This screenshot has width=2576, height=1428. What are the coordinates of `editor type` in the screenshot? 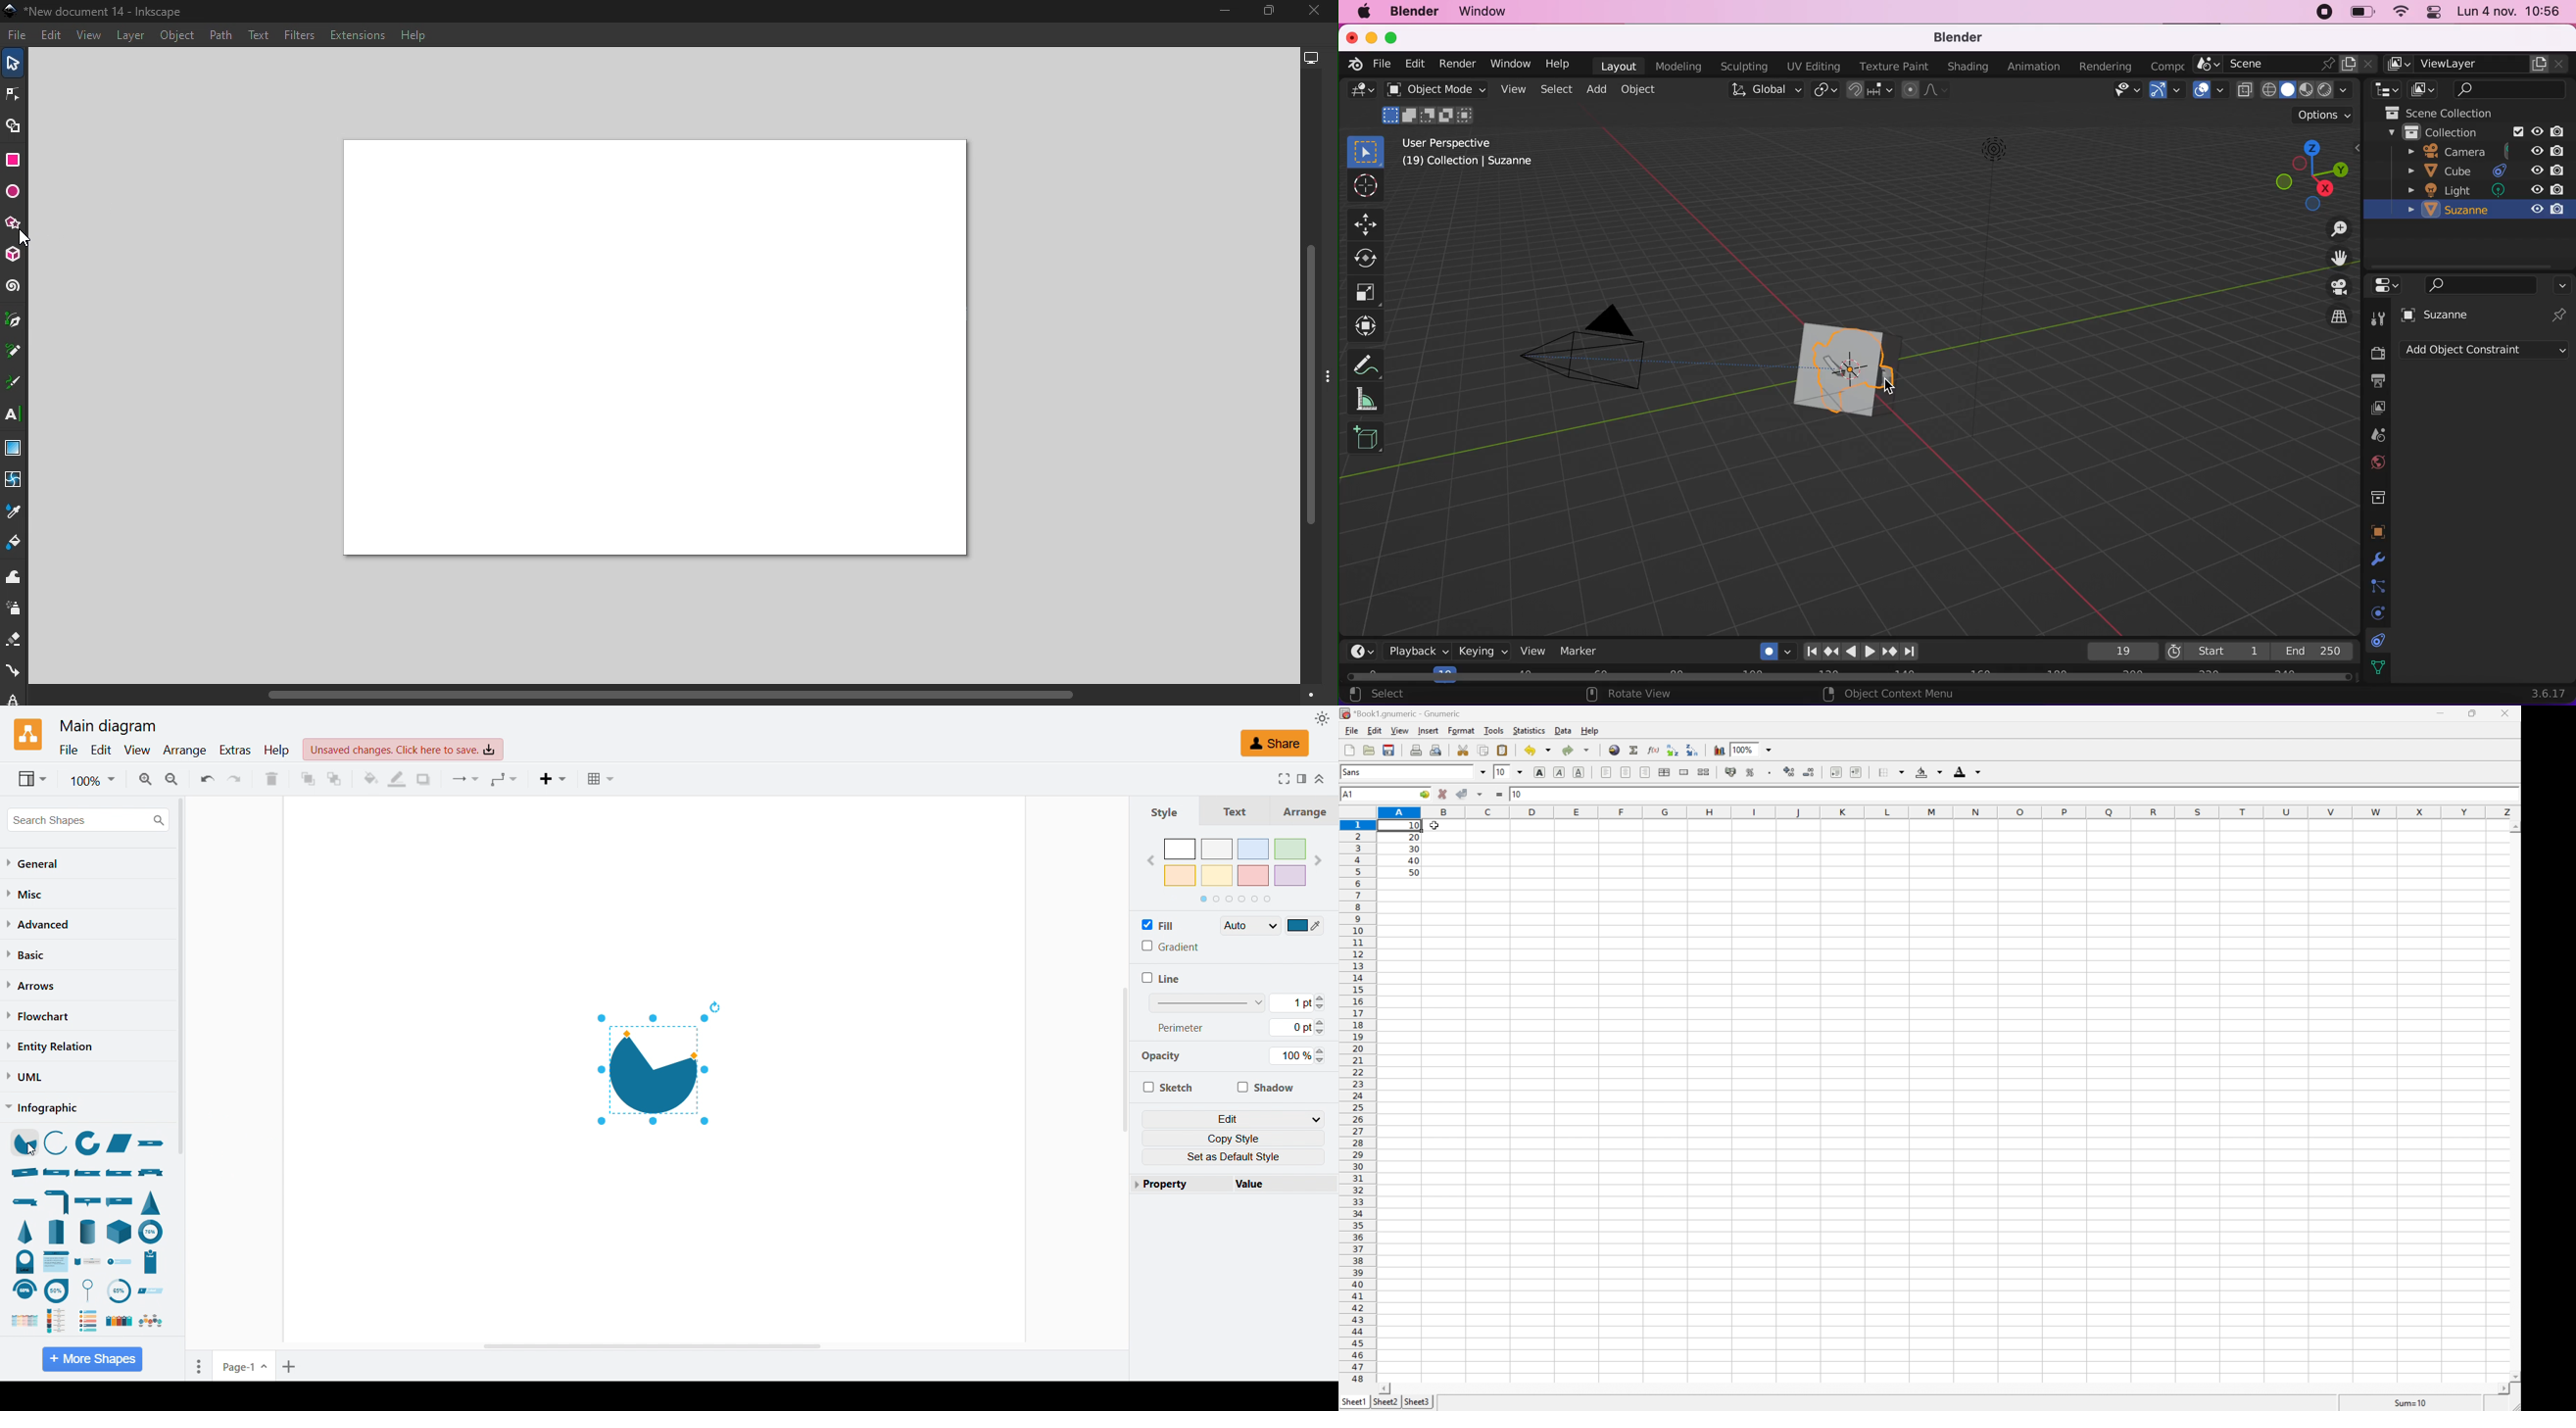 It's located at (2384, 90).